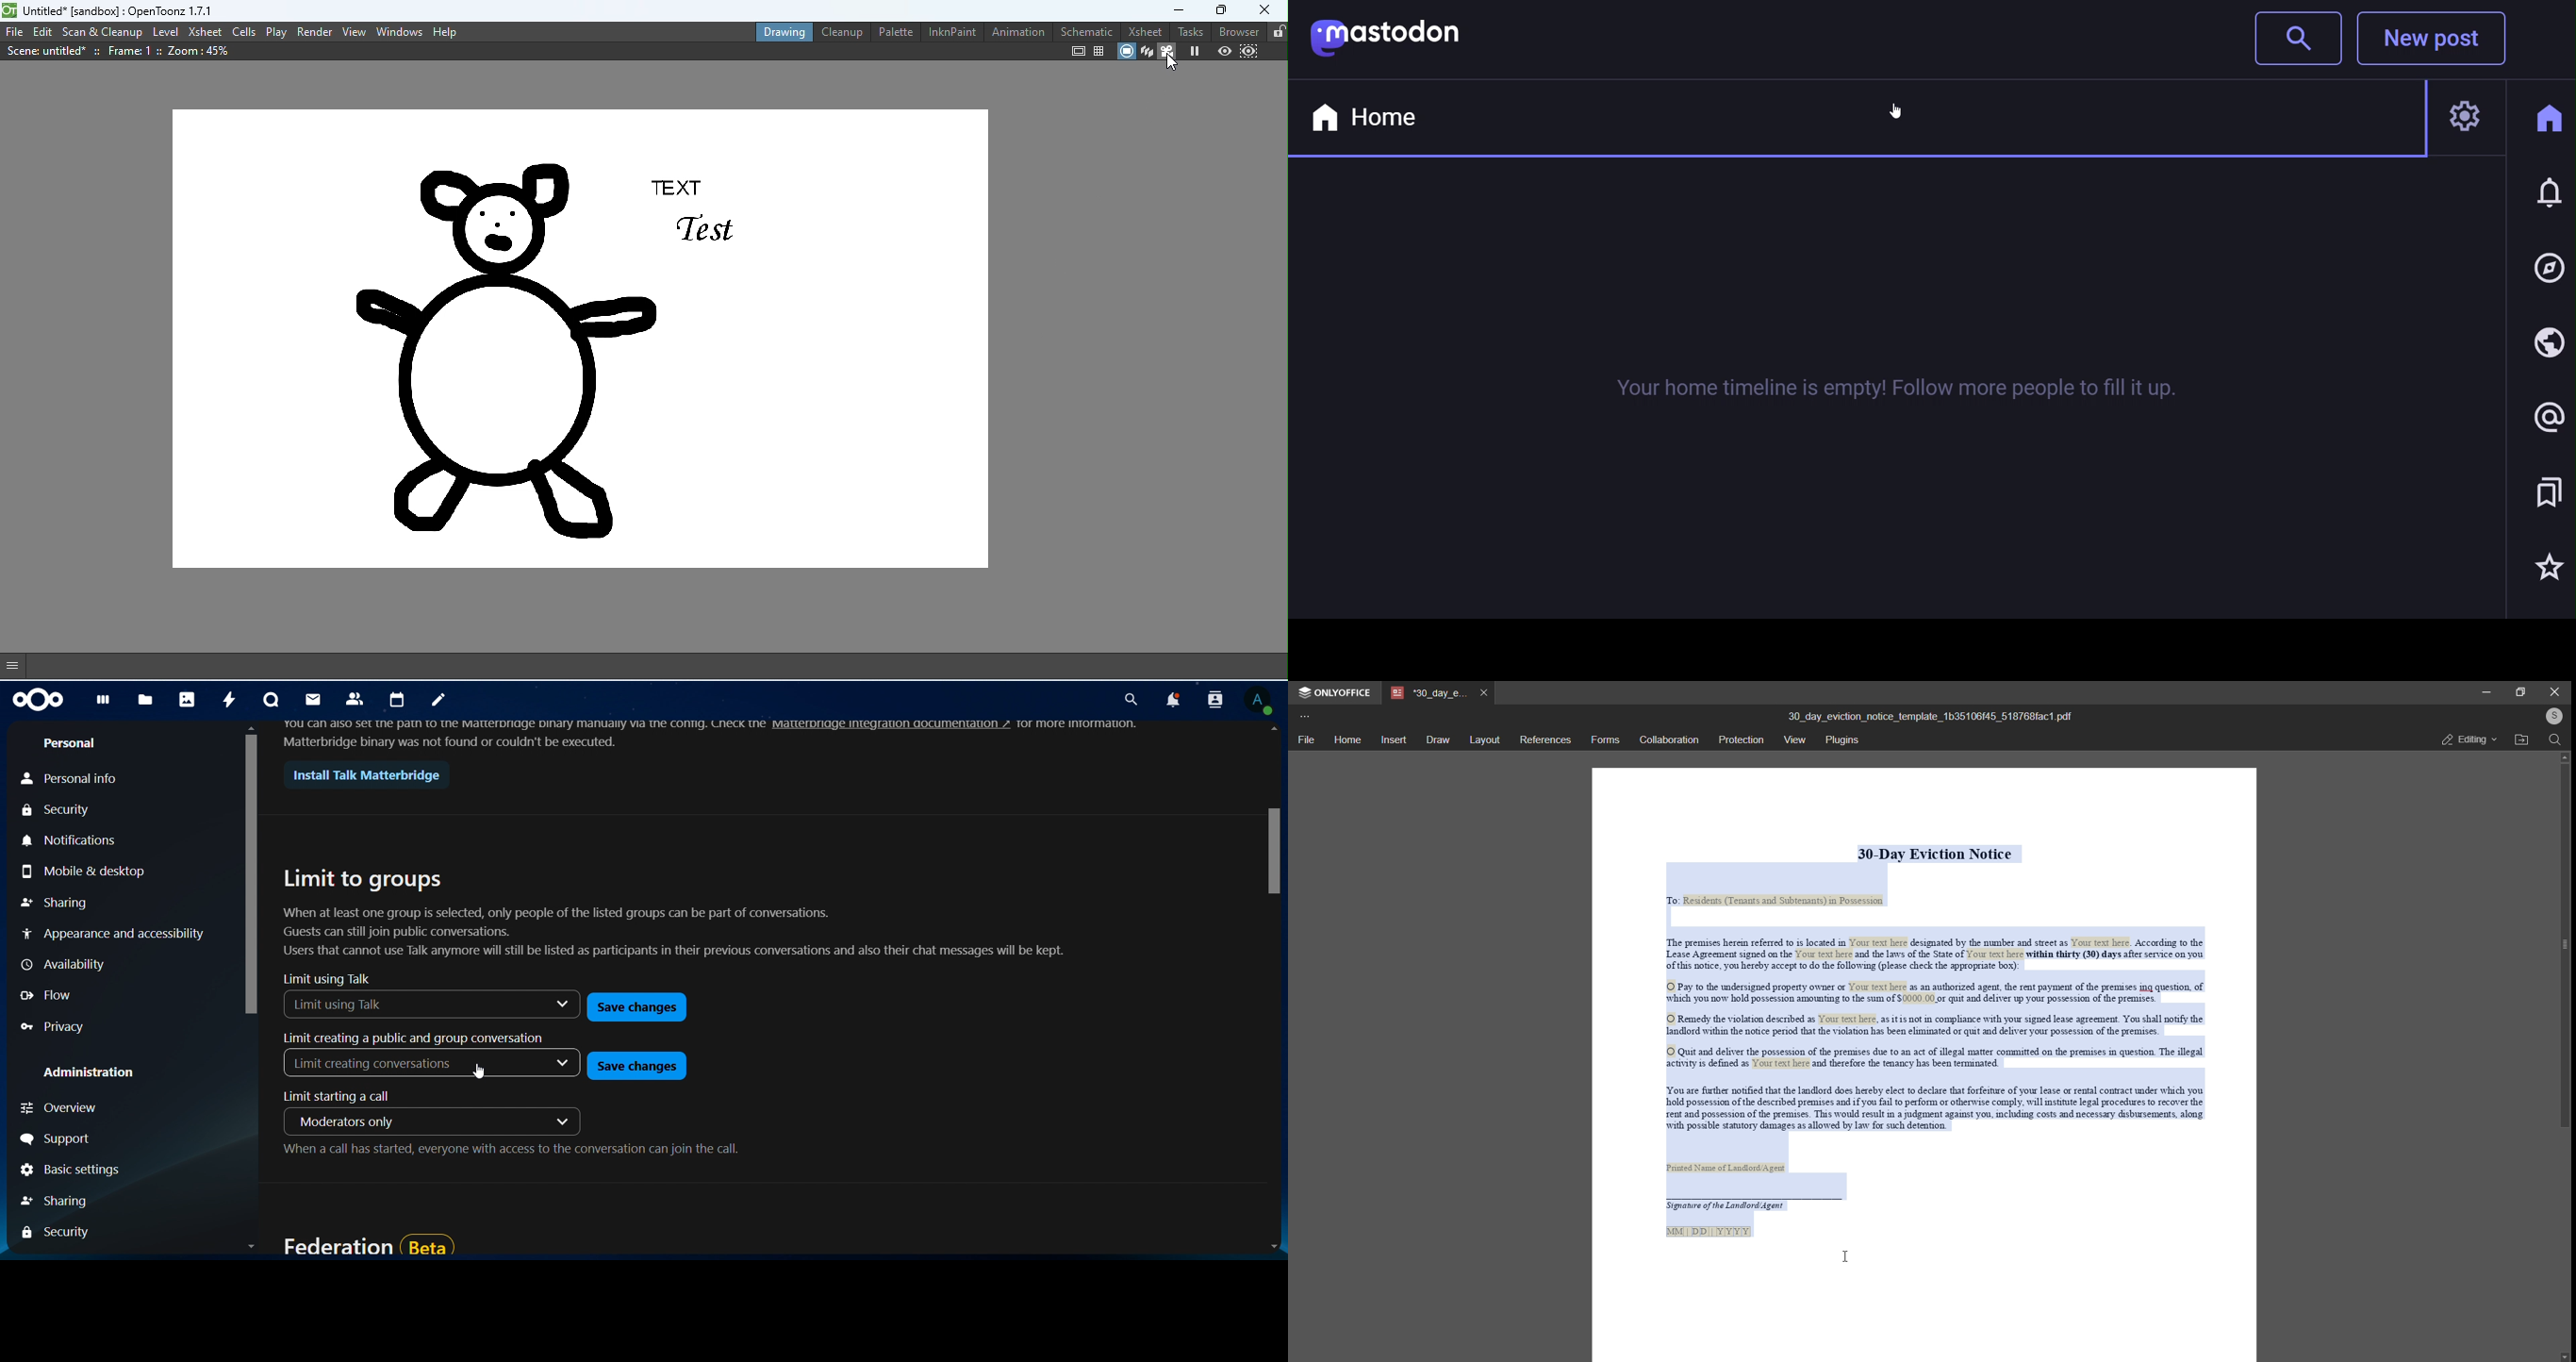  I want to click on setting, so click(2469, 120).